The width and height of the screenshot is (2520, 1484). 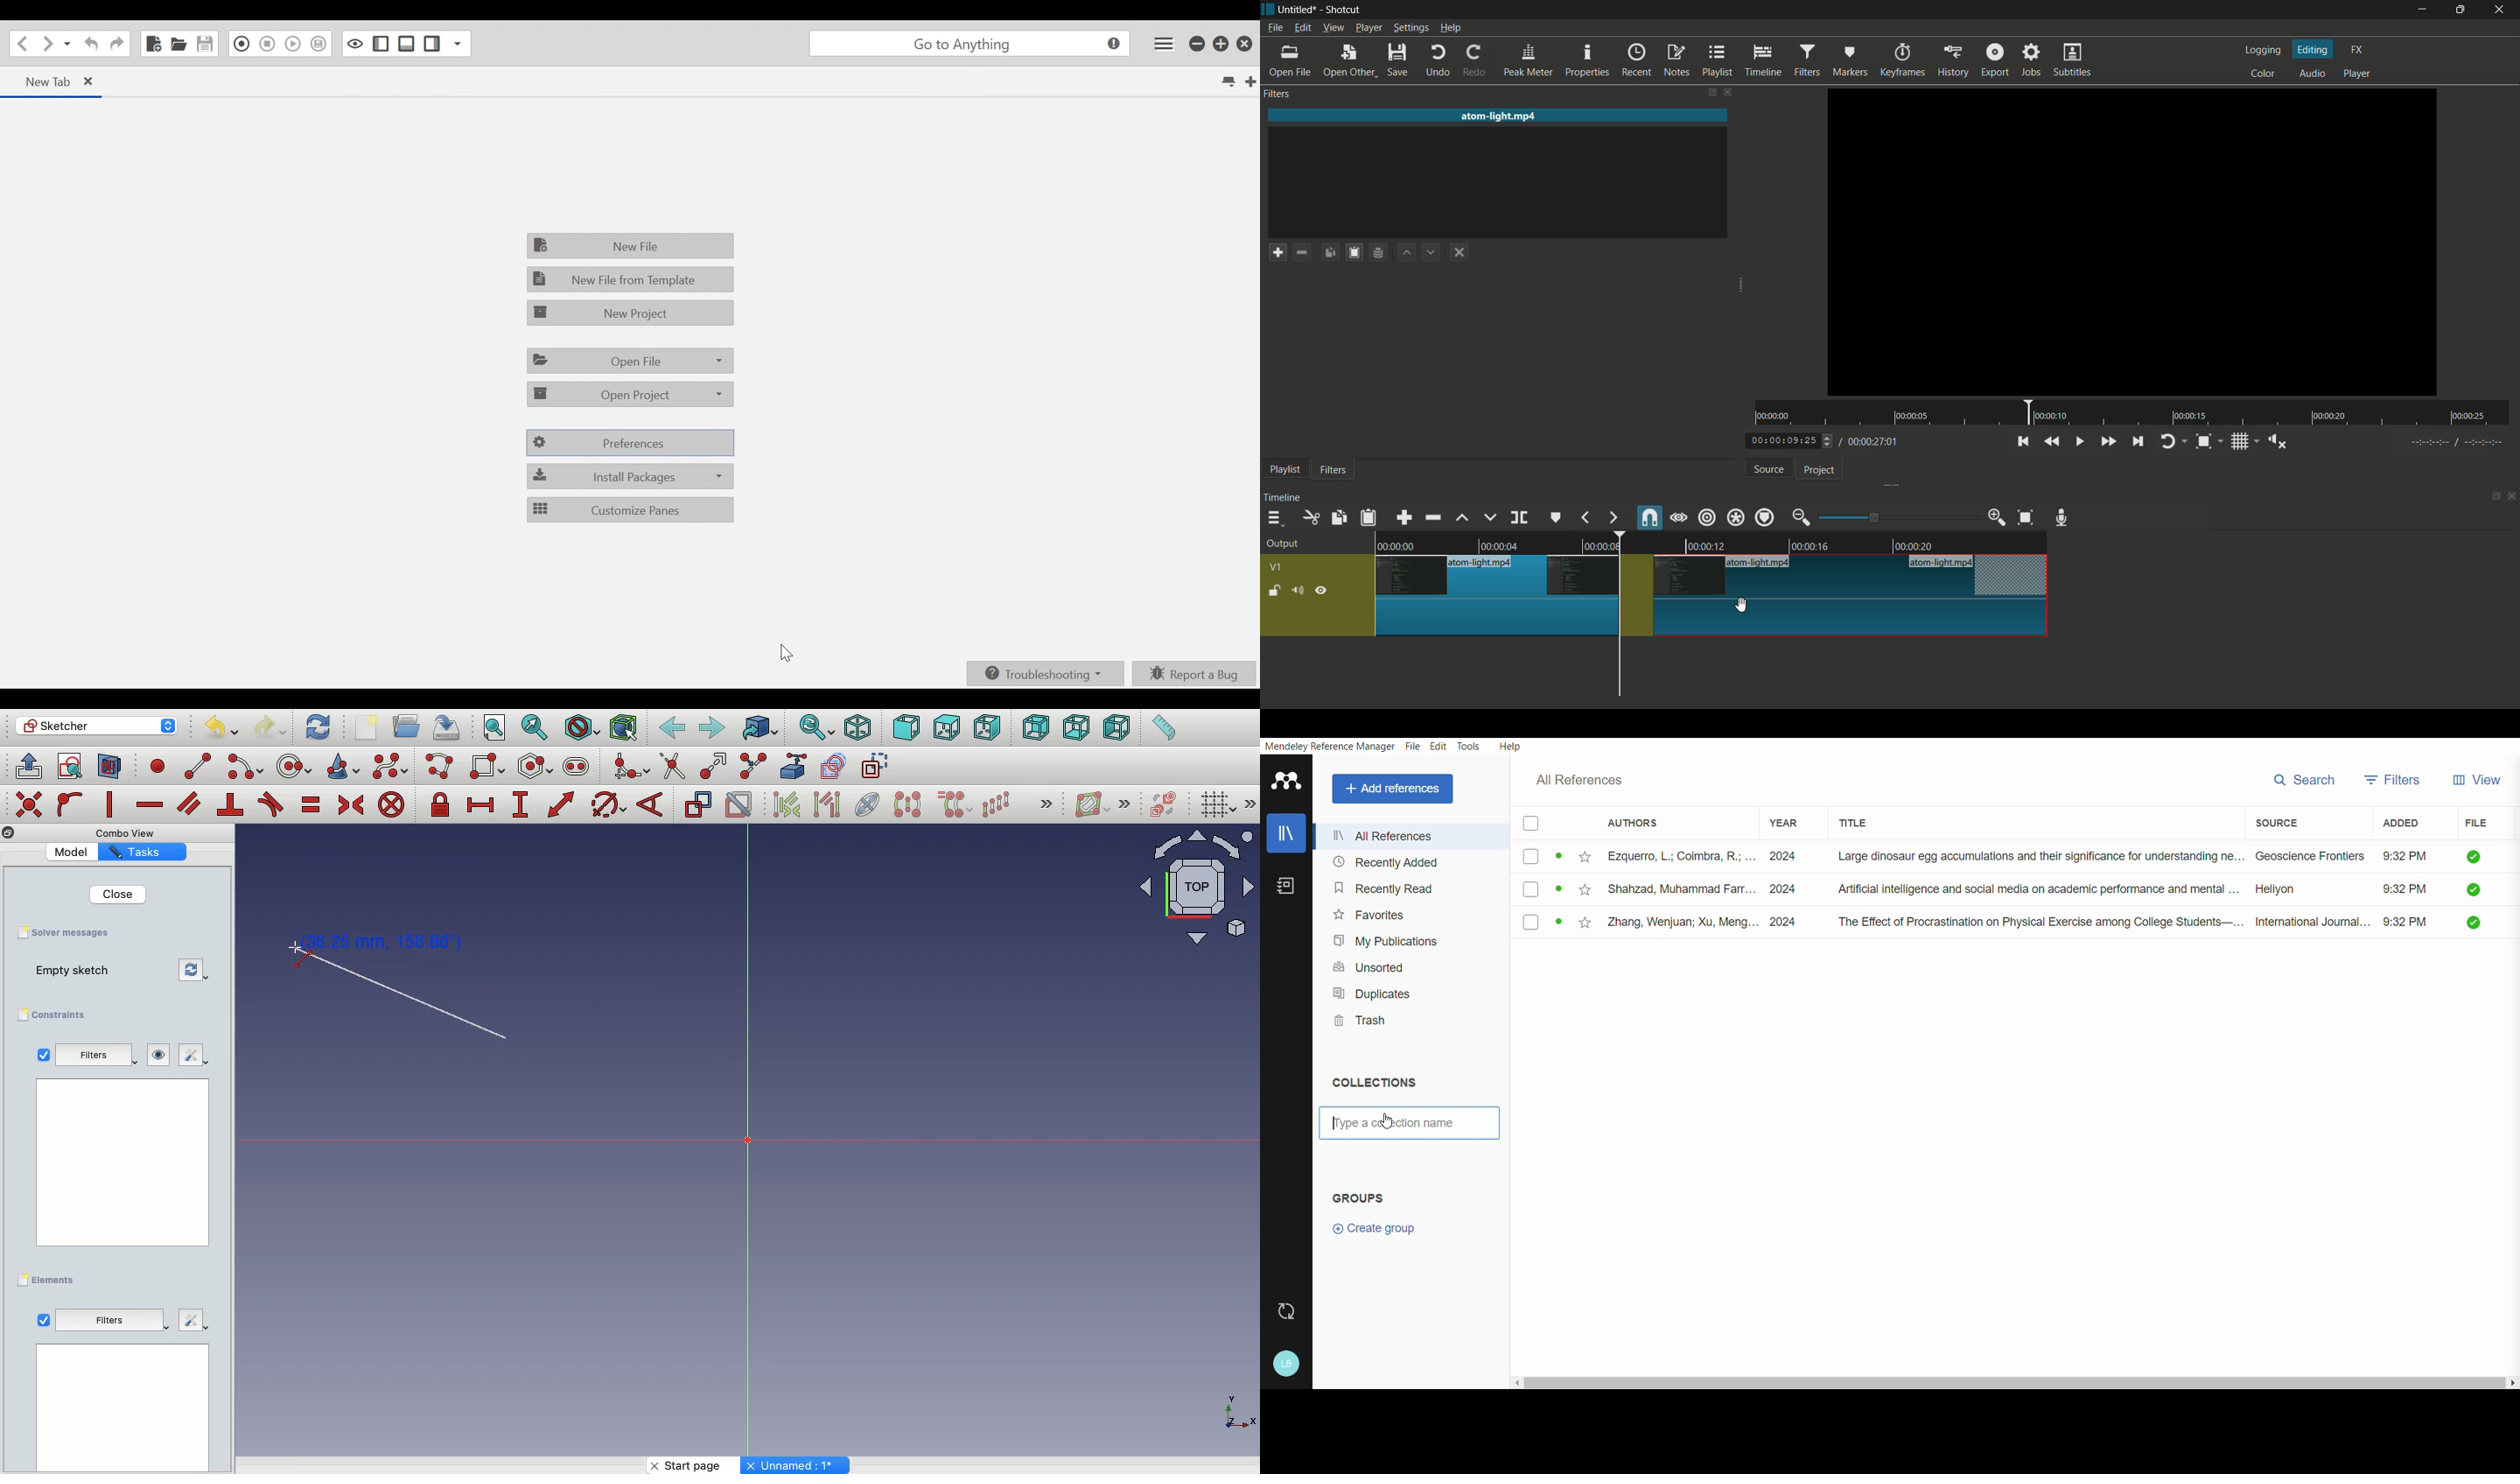 I want to click on Favorites, so click(x=1372, y=912).